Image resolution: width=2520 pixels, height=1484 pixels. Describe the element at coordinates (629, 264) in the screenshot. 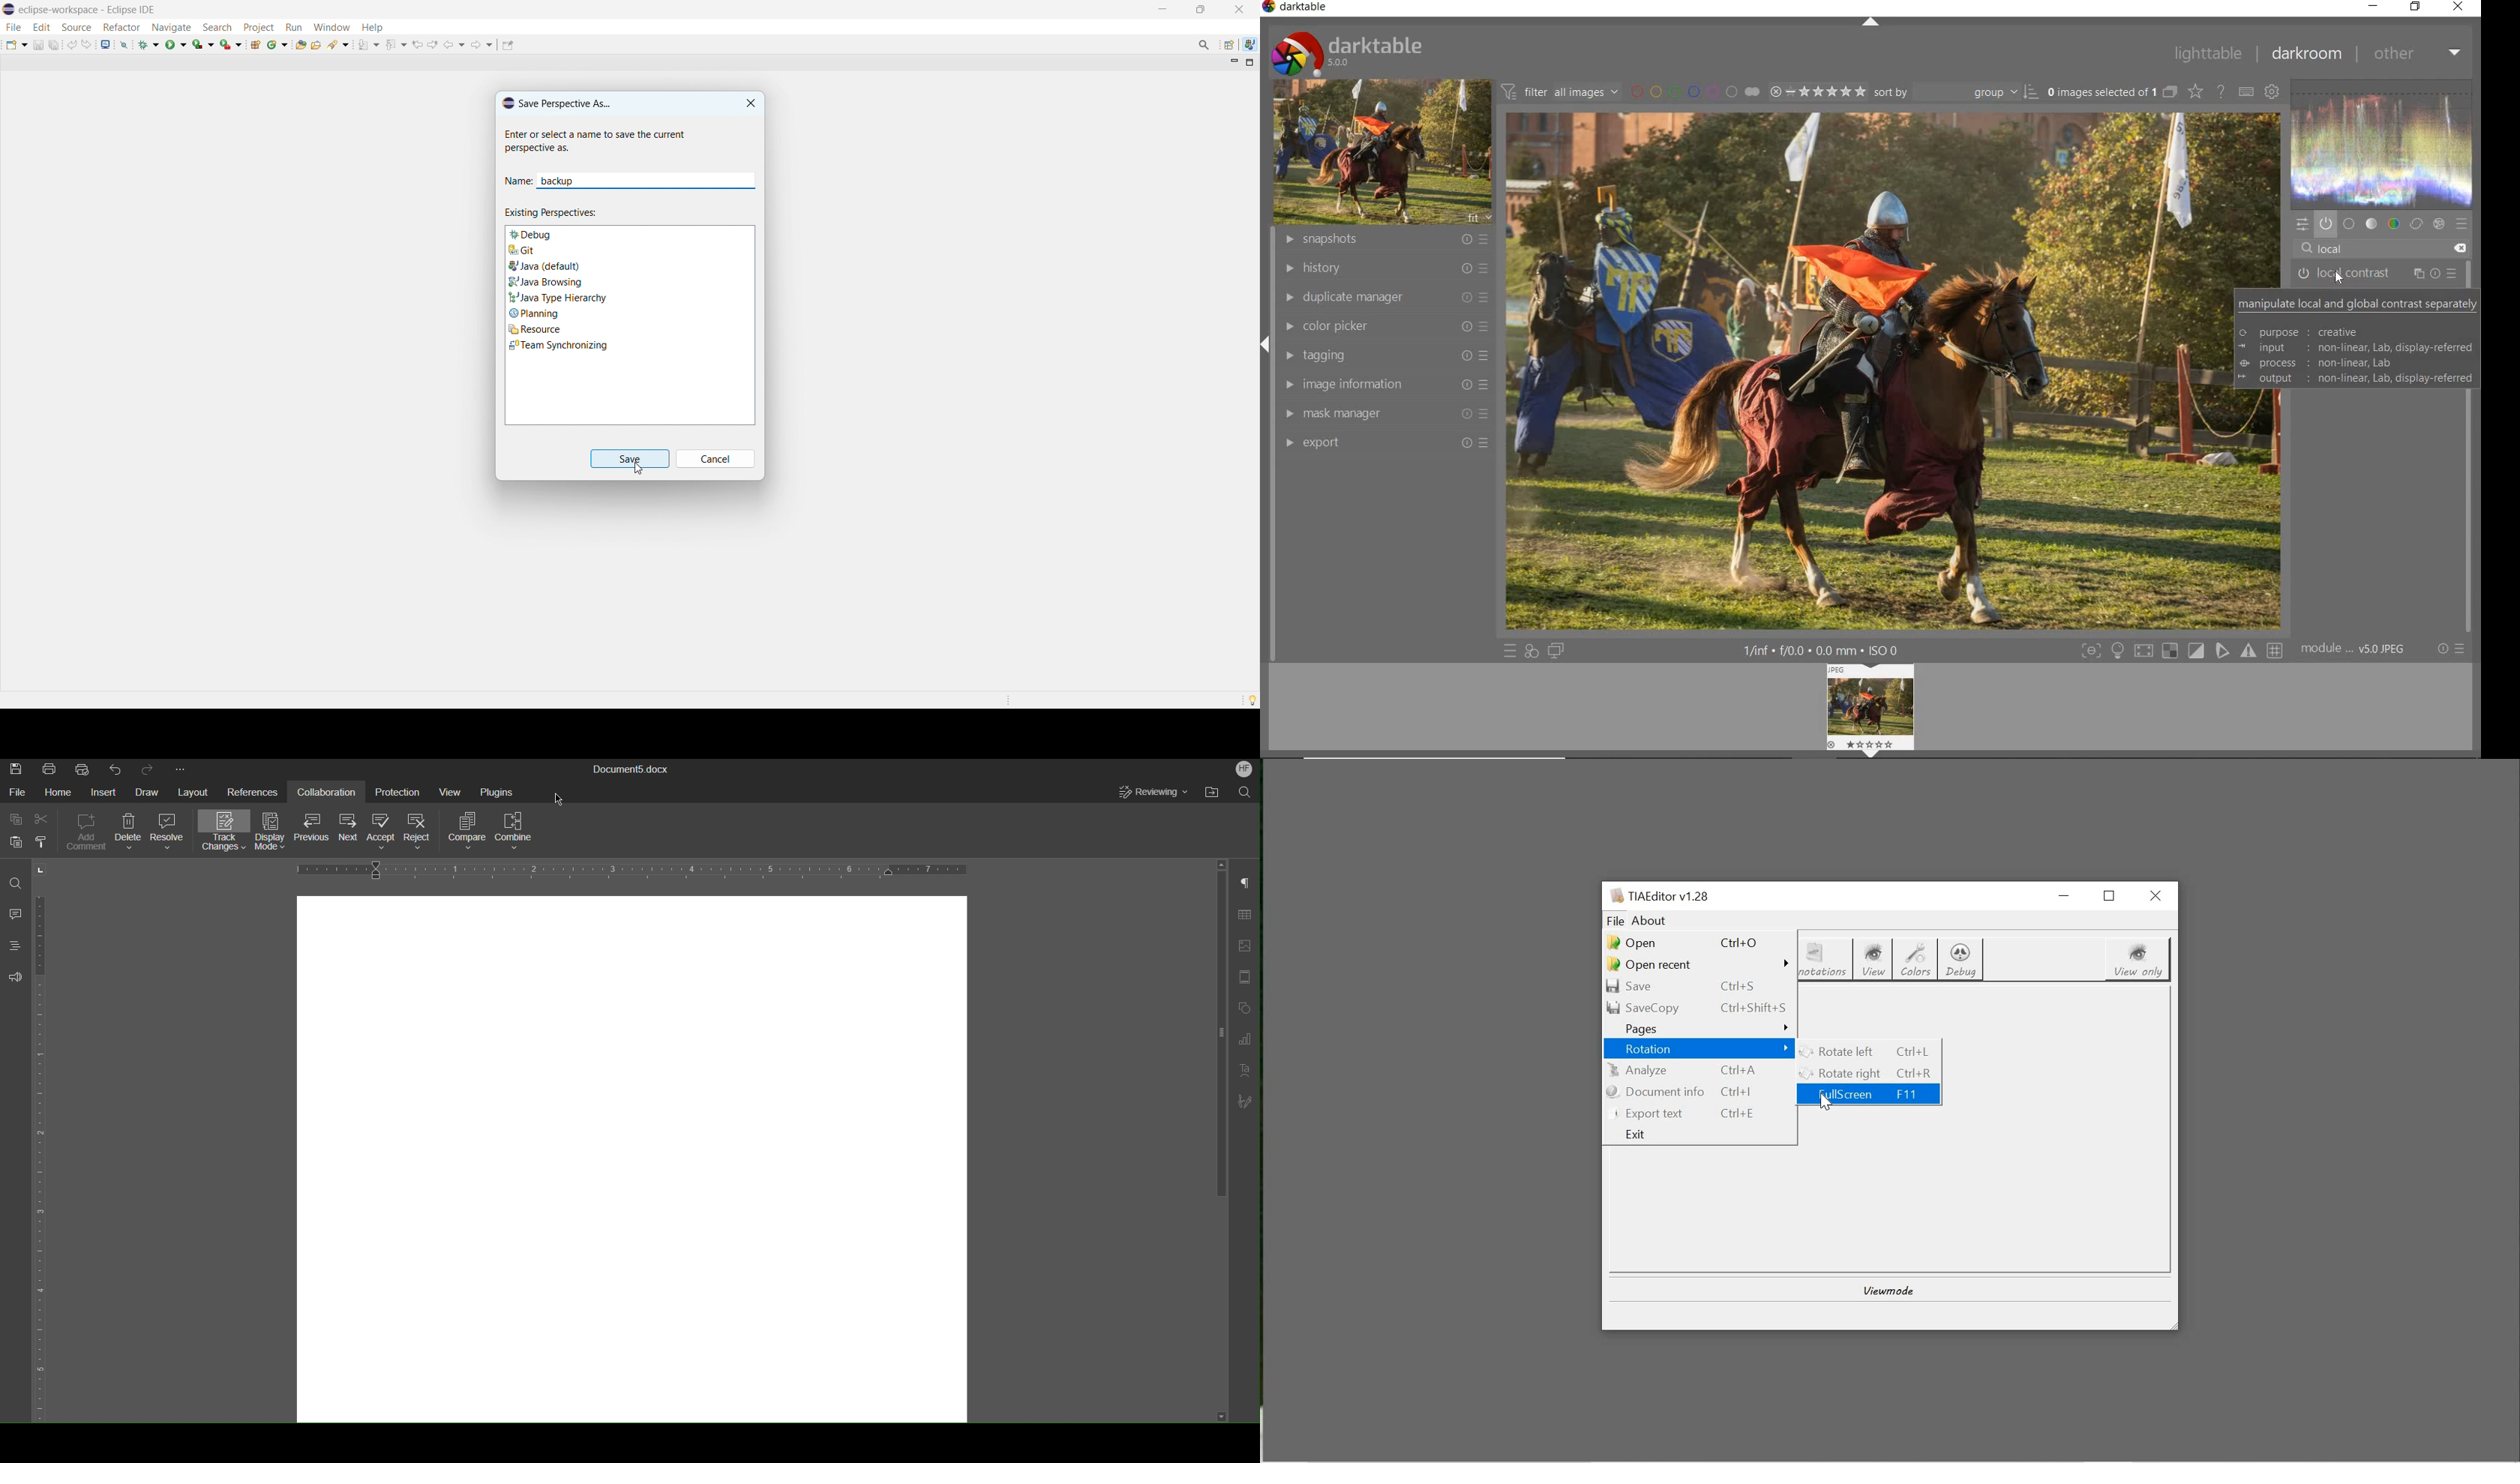

I see `Java (default)` at that location.